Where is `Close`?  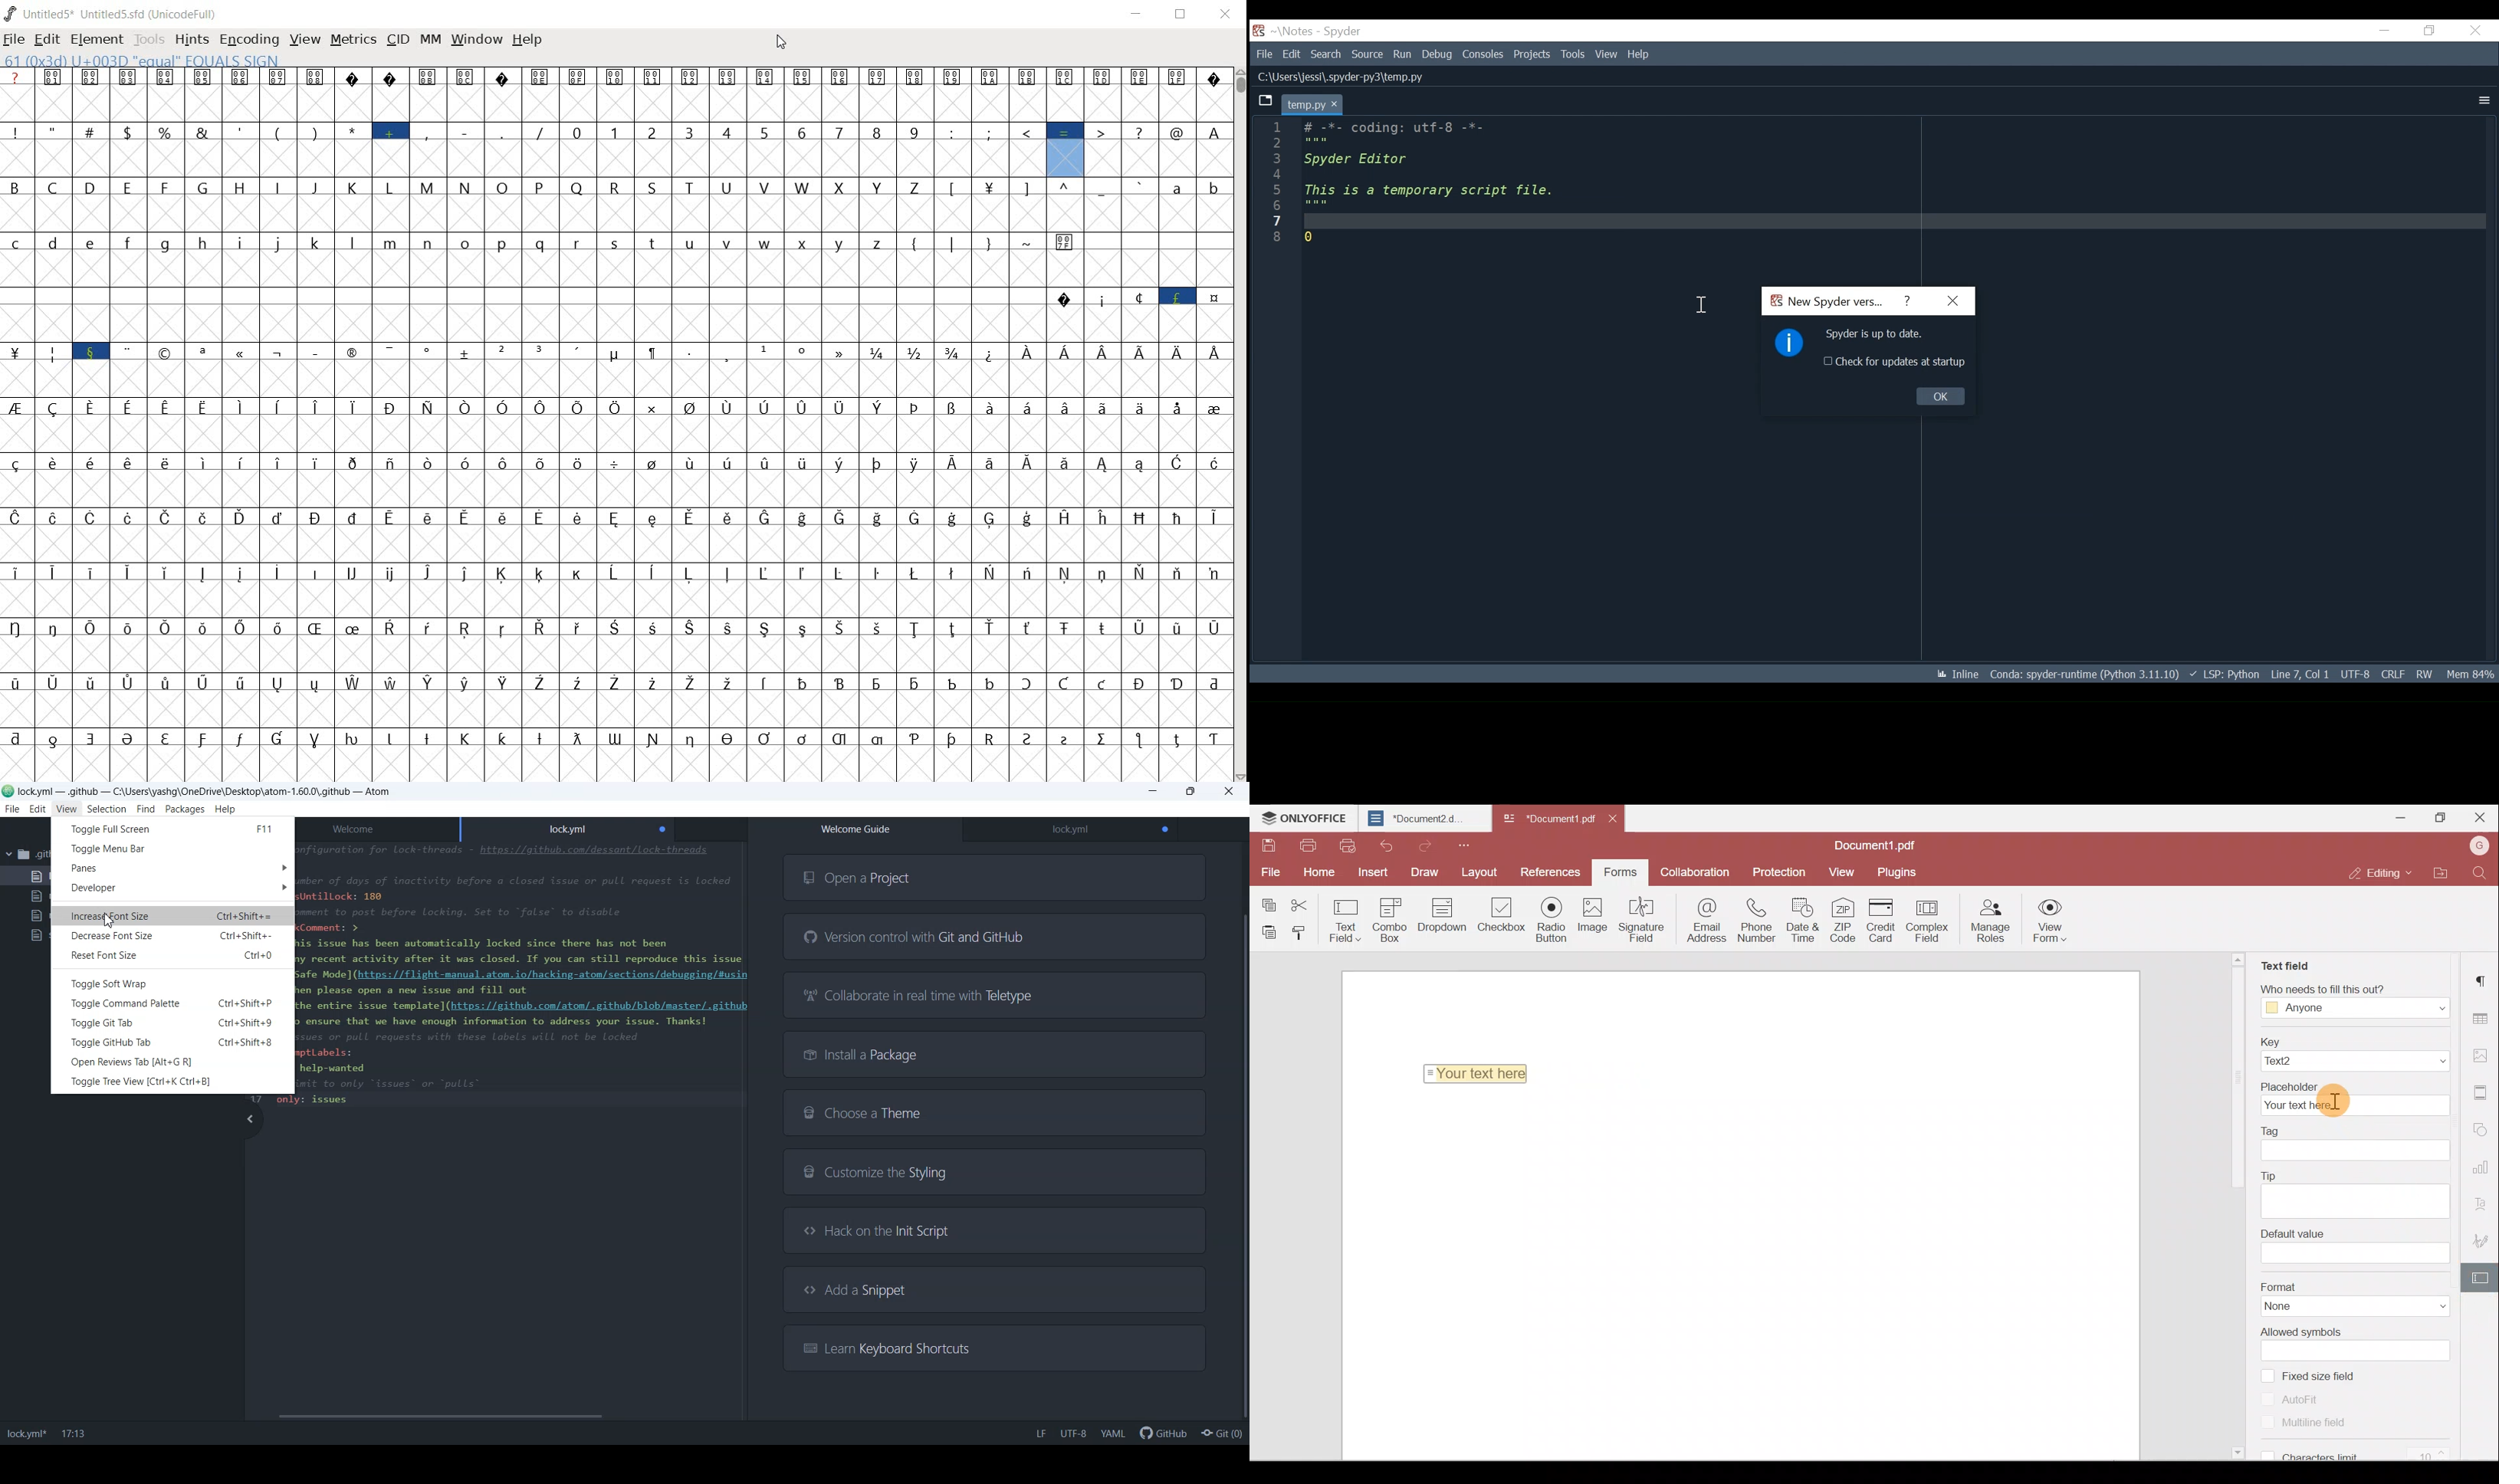
Close is located at coordinates (2476, 29).